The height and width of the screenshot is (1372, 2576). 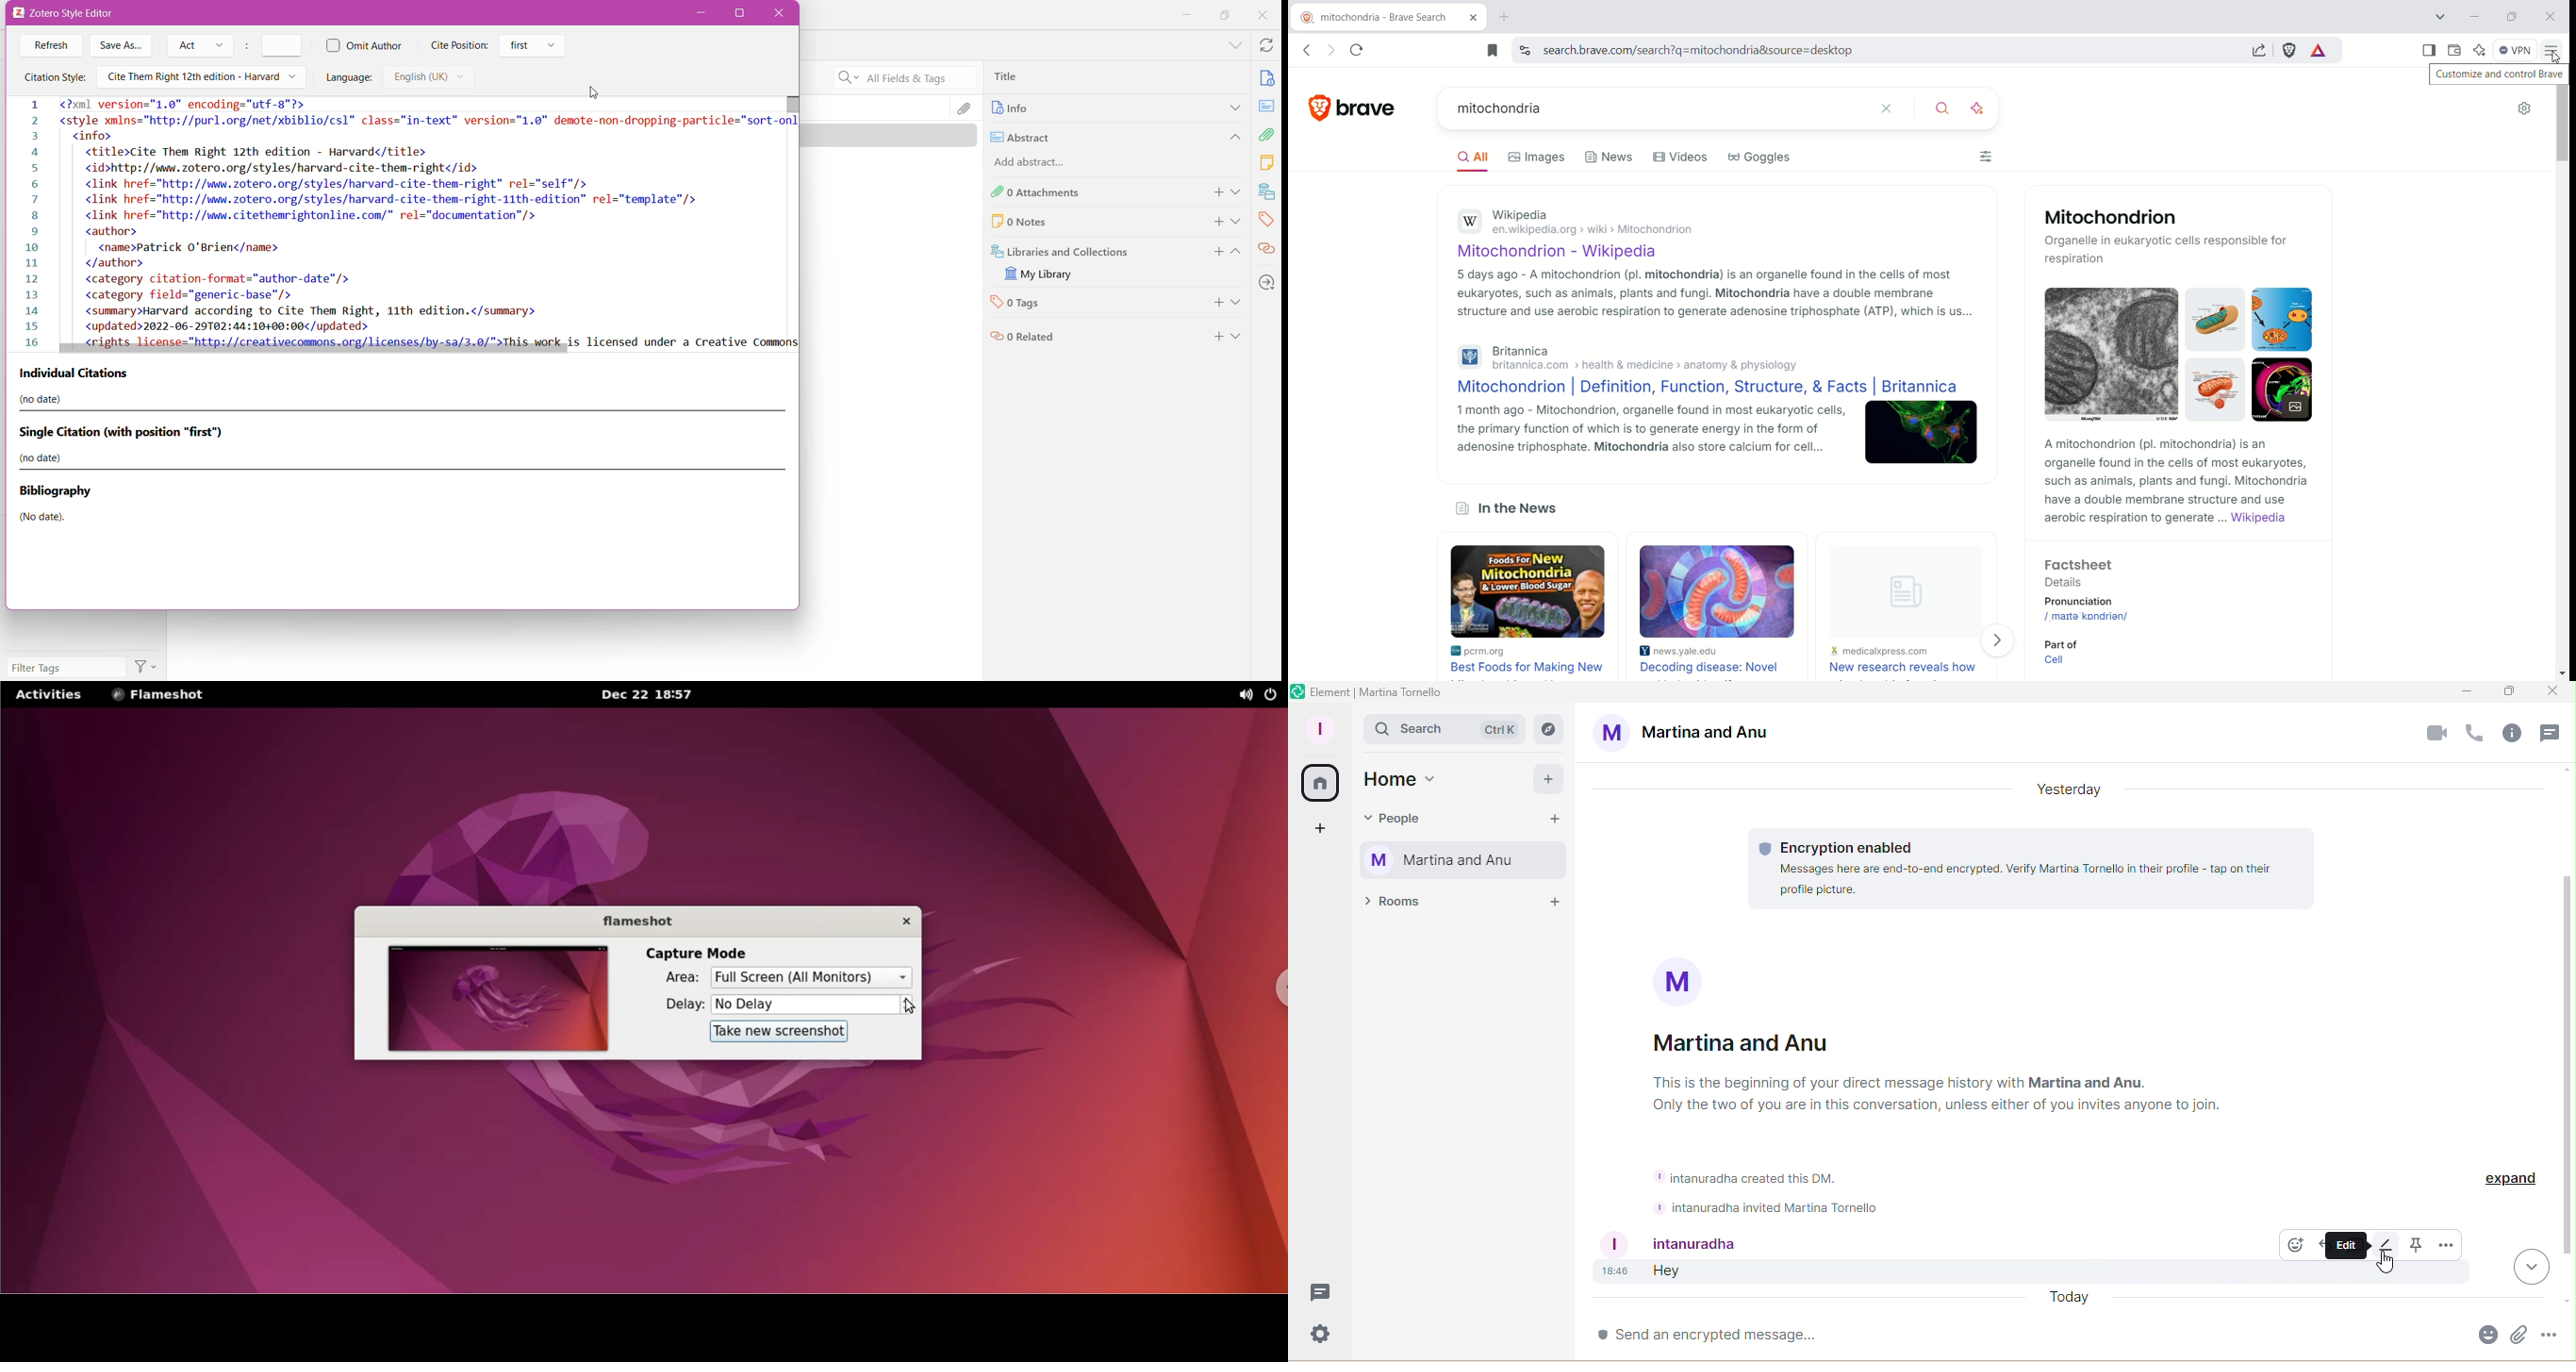 What do you see at coordinates (2436, 736) in the screenshot?
I see `Video call` at bounding box center [2436, 736].